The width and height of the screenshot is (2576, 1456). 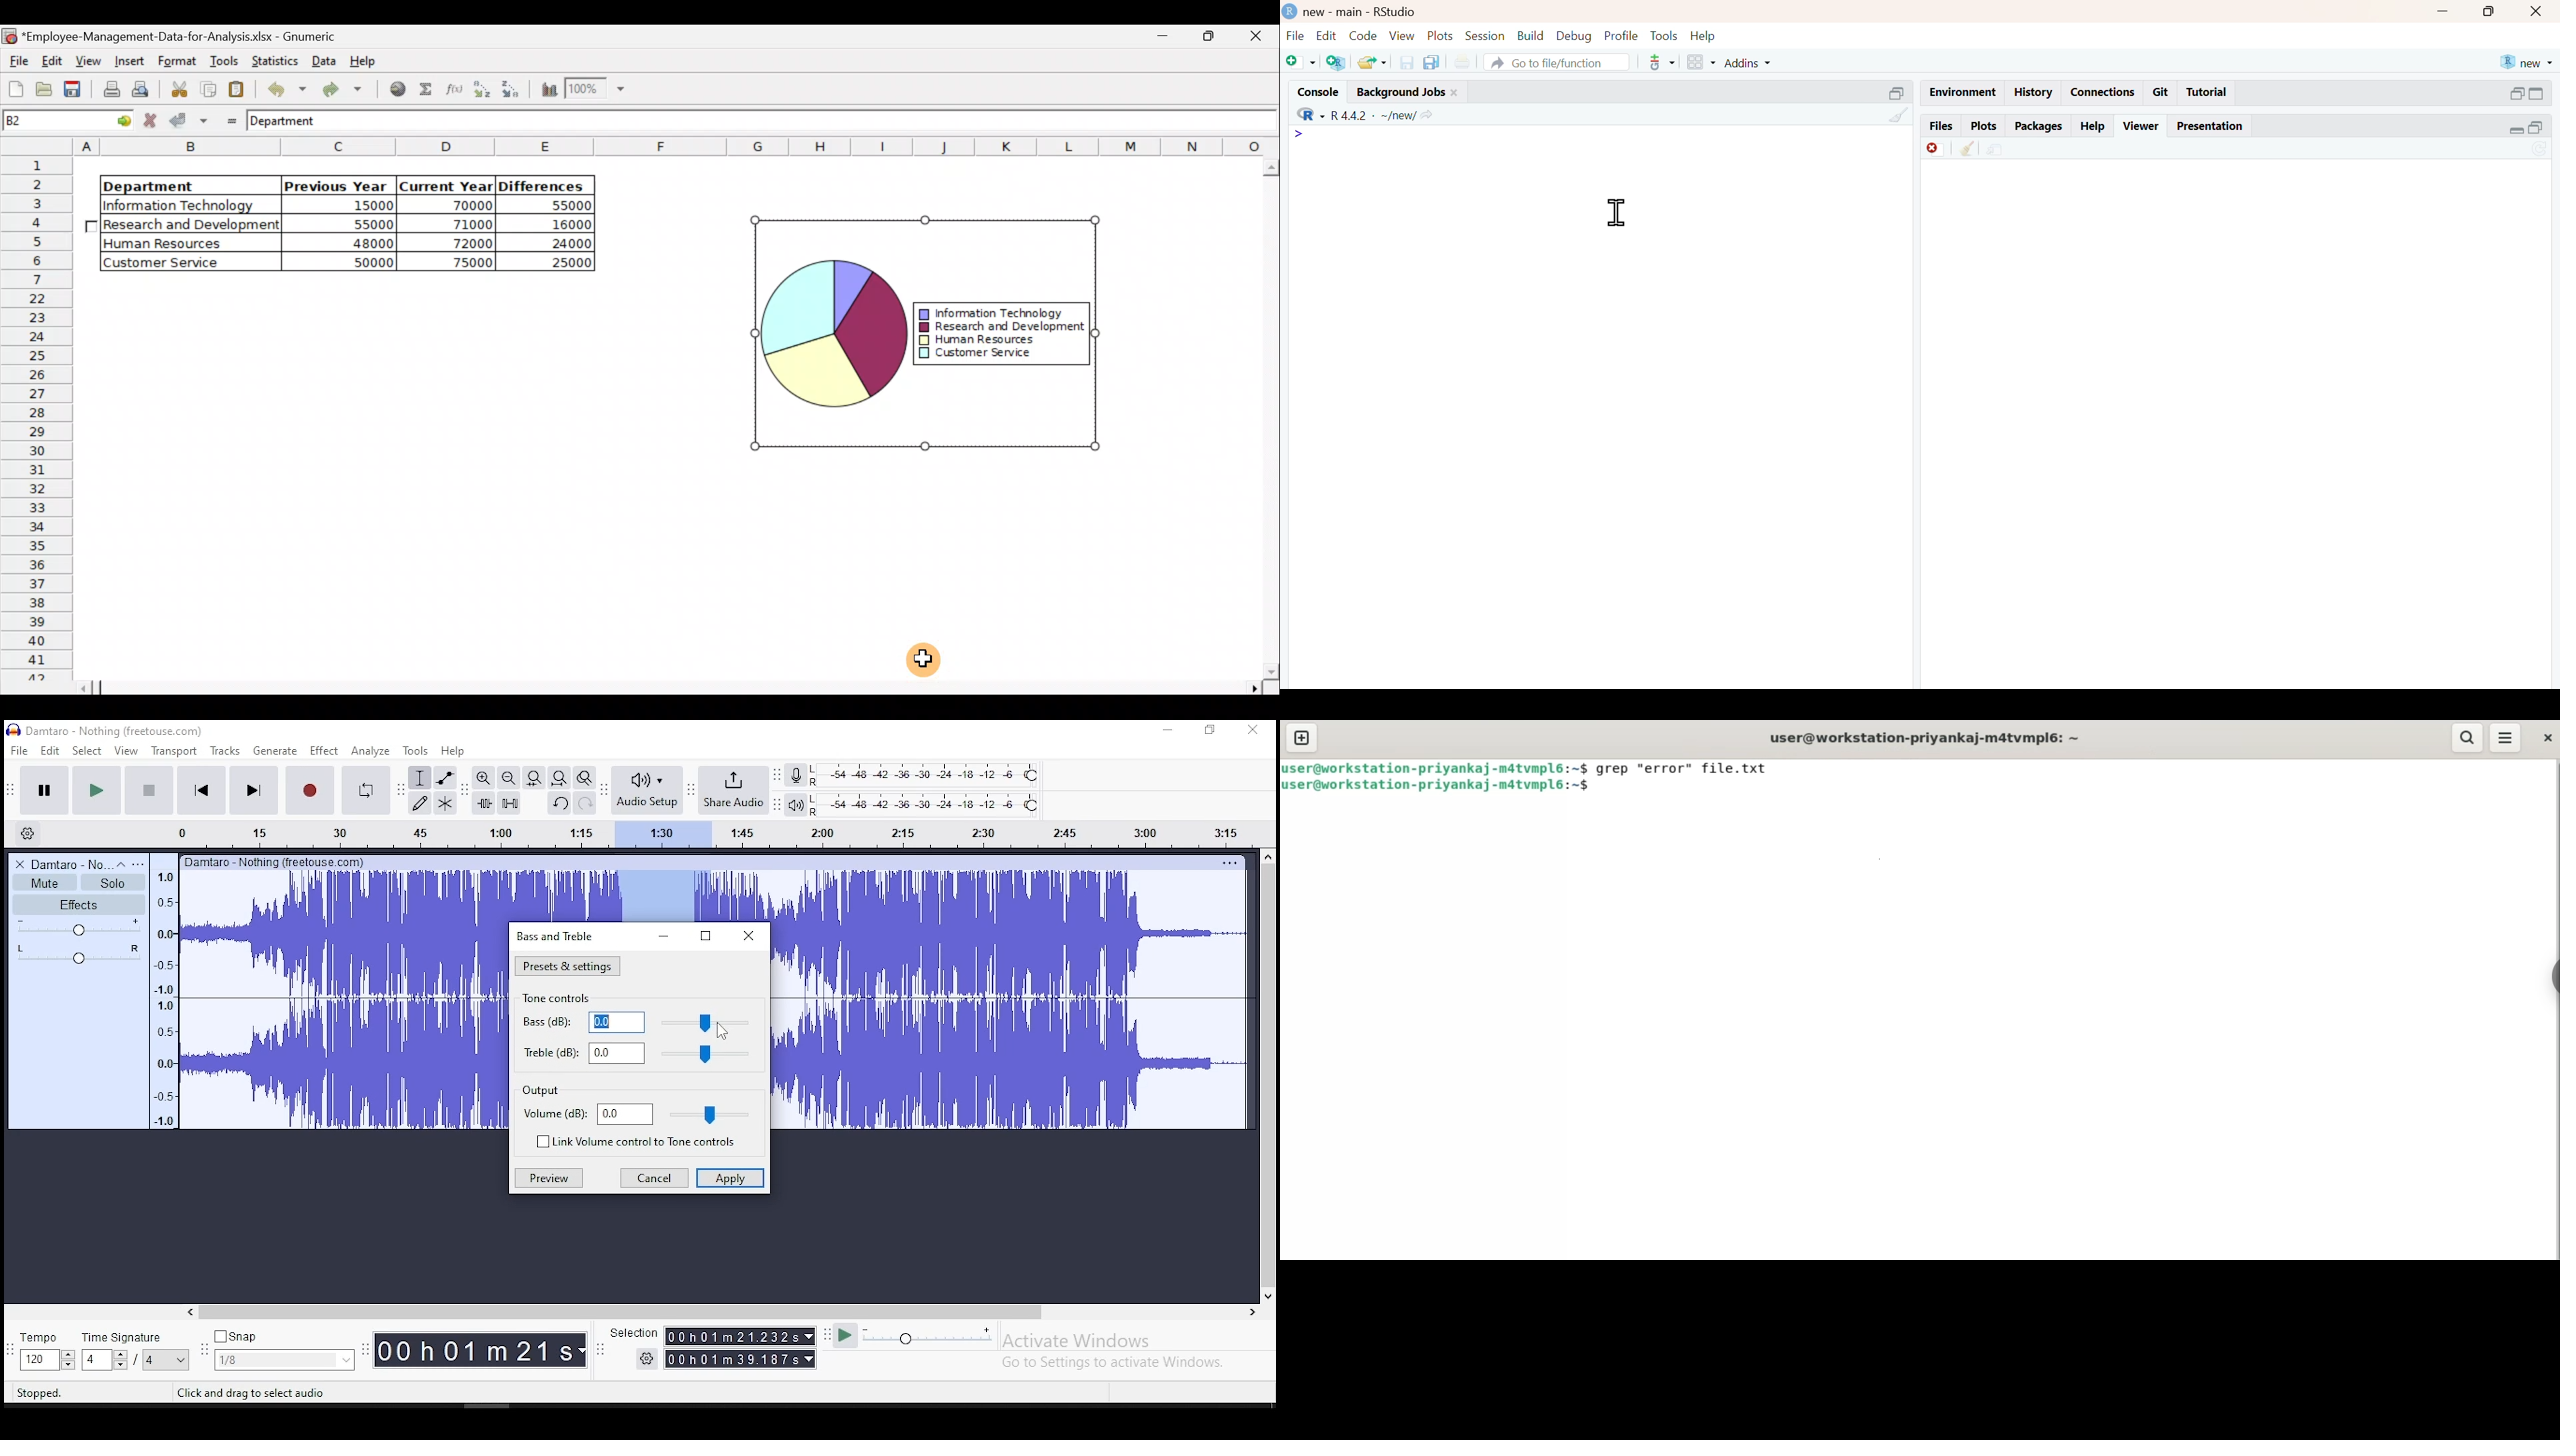 I want to click on Cut the selection, so click(x=179, y=87).